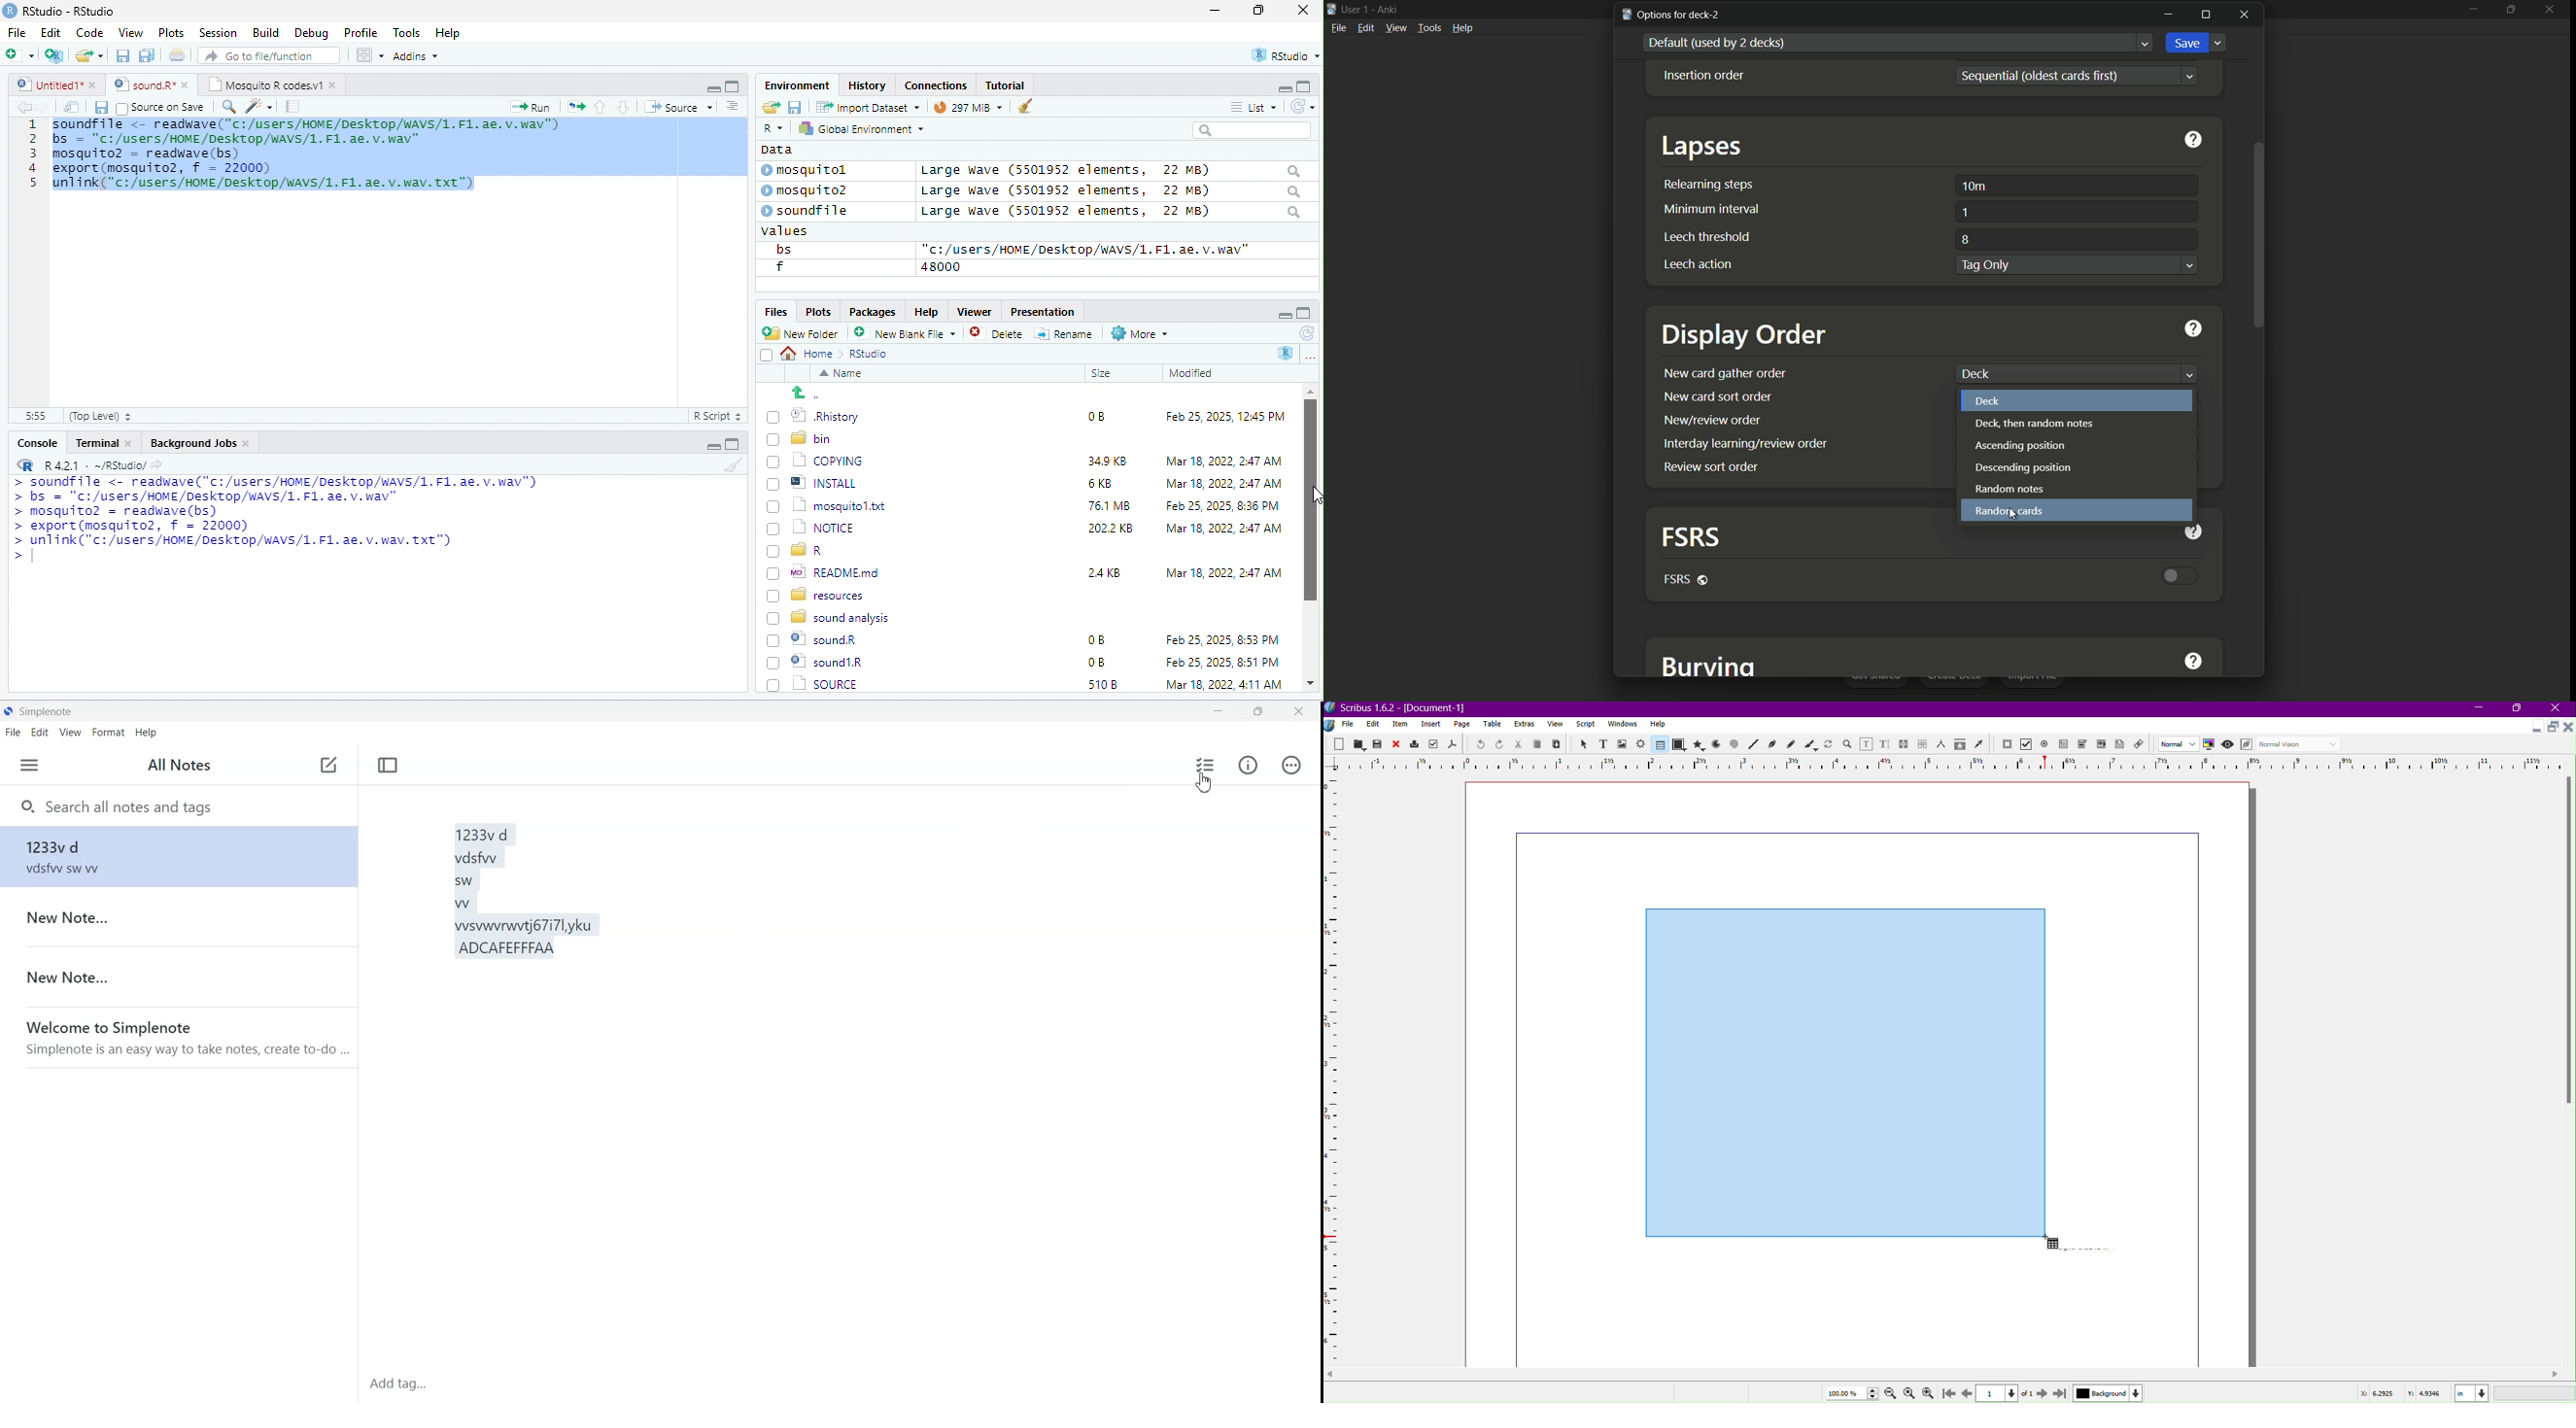 This screenshot has height=1428, width=2576. Describe the element at coordinates (1709, 184) in the screenshot. I see `relearning steps` at that location.